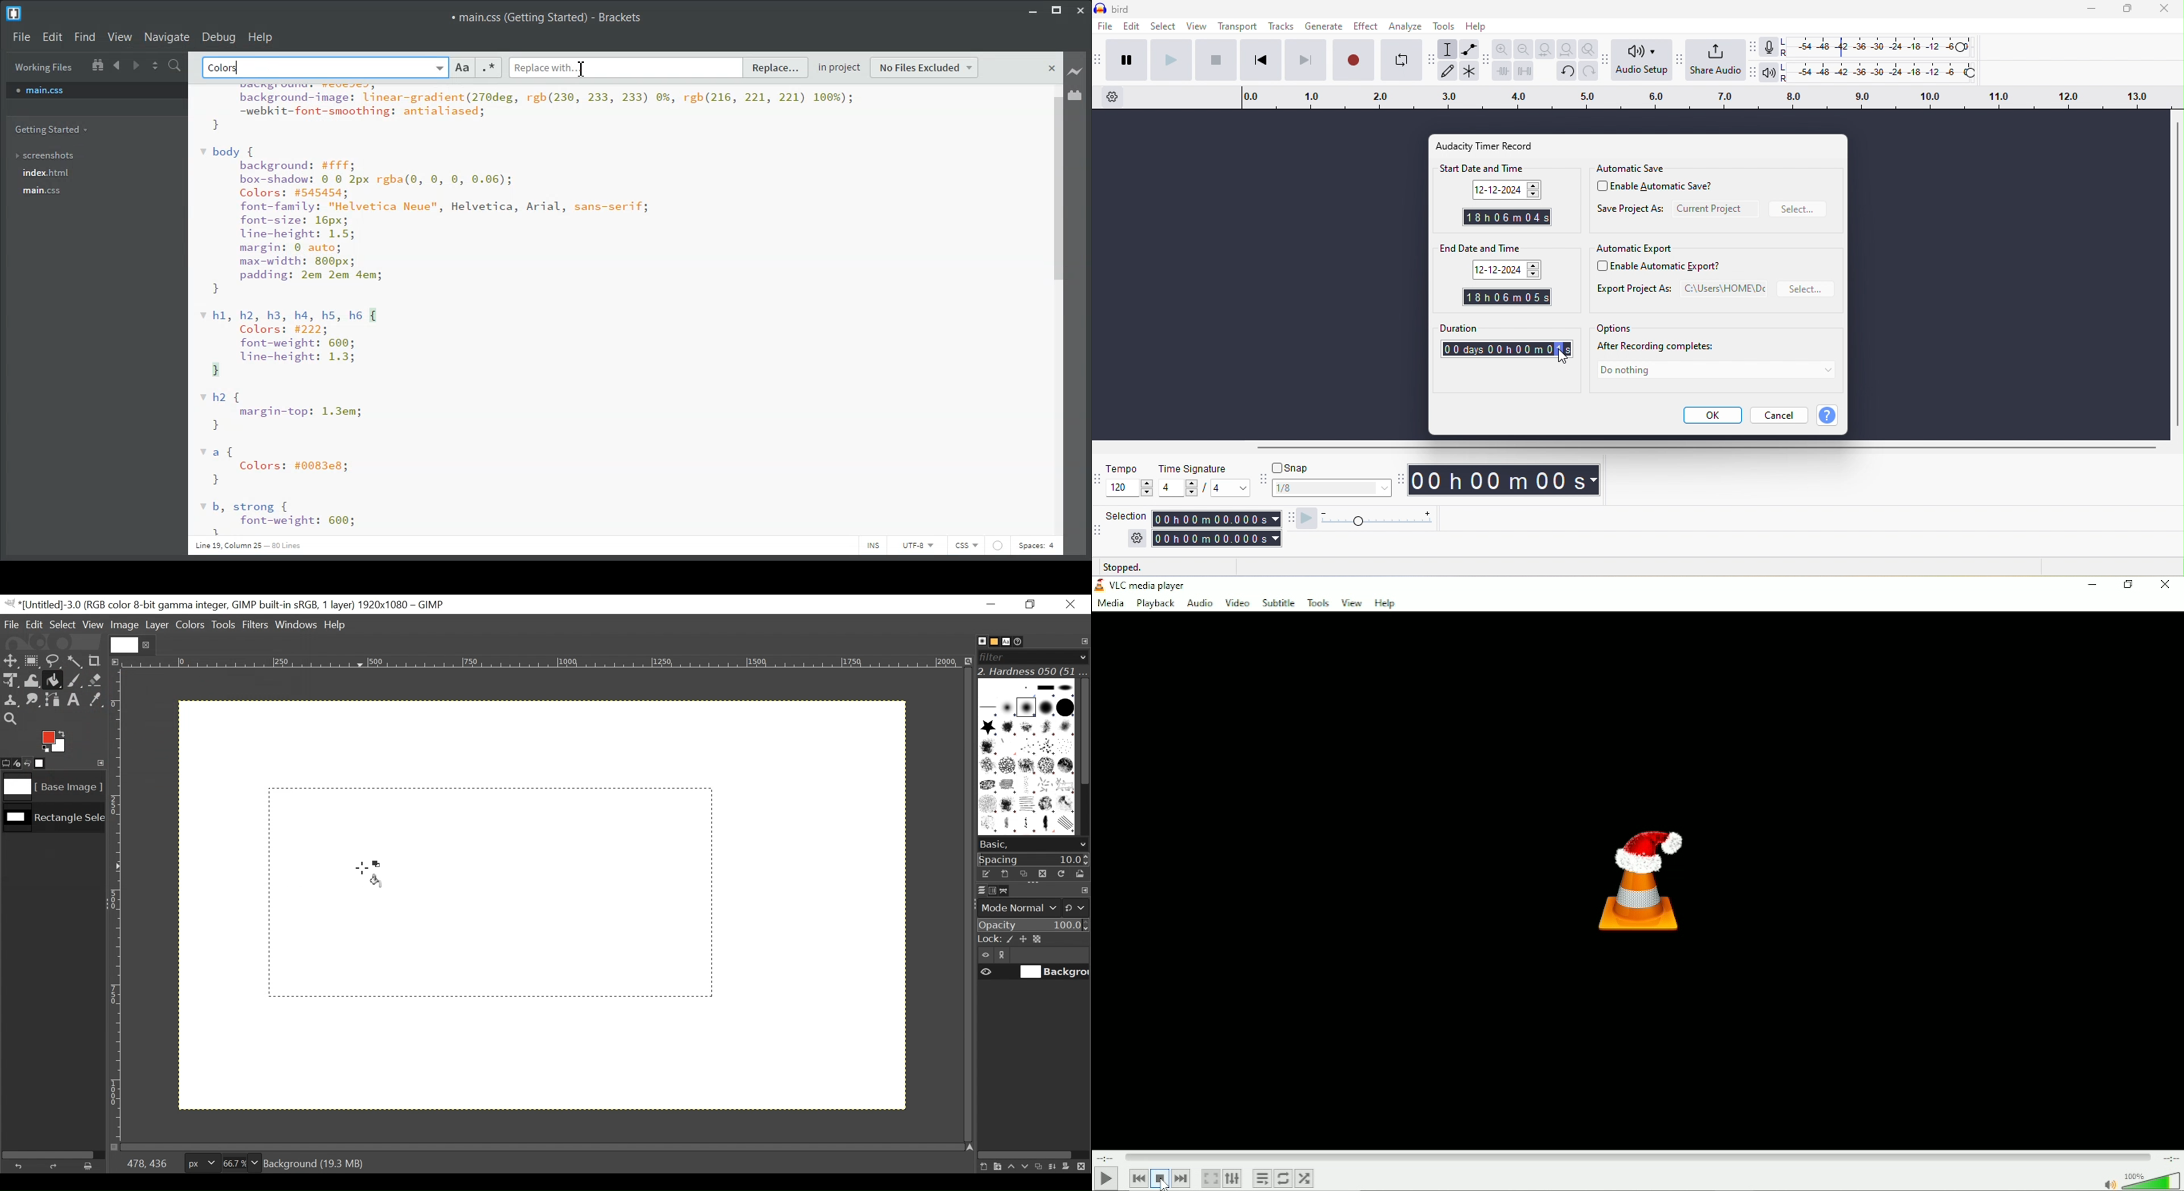 Image resolution: width=2184 pixels, height=1204 pixels. I want to click on enable automatic export?, so click(1666, 268).